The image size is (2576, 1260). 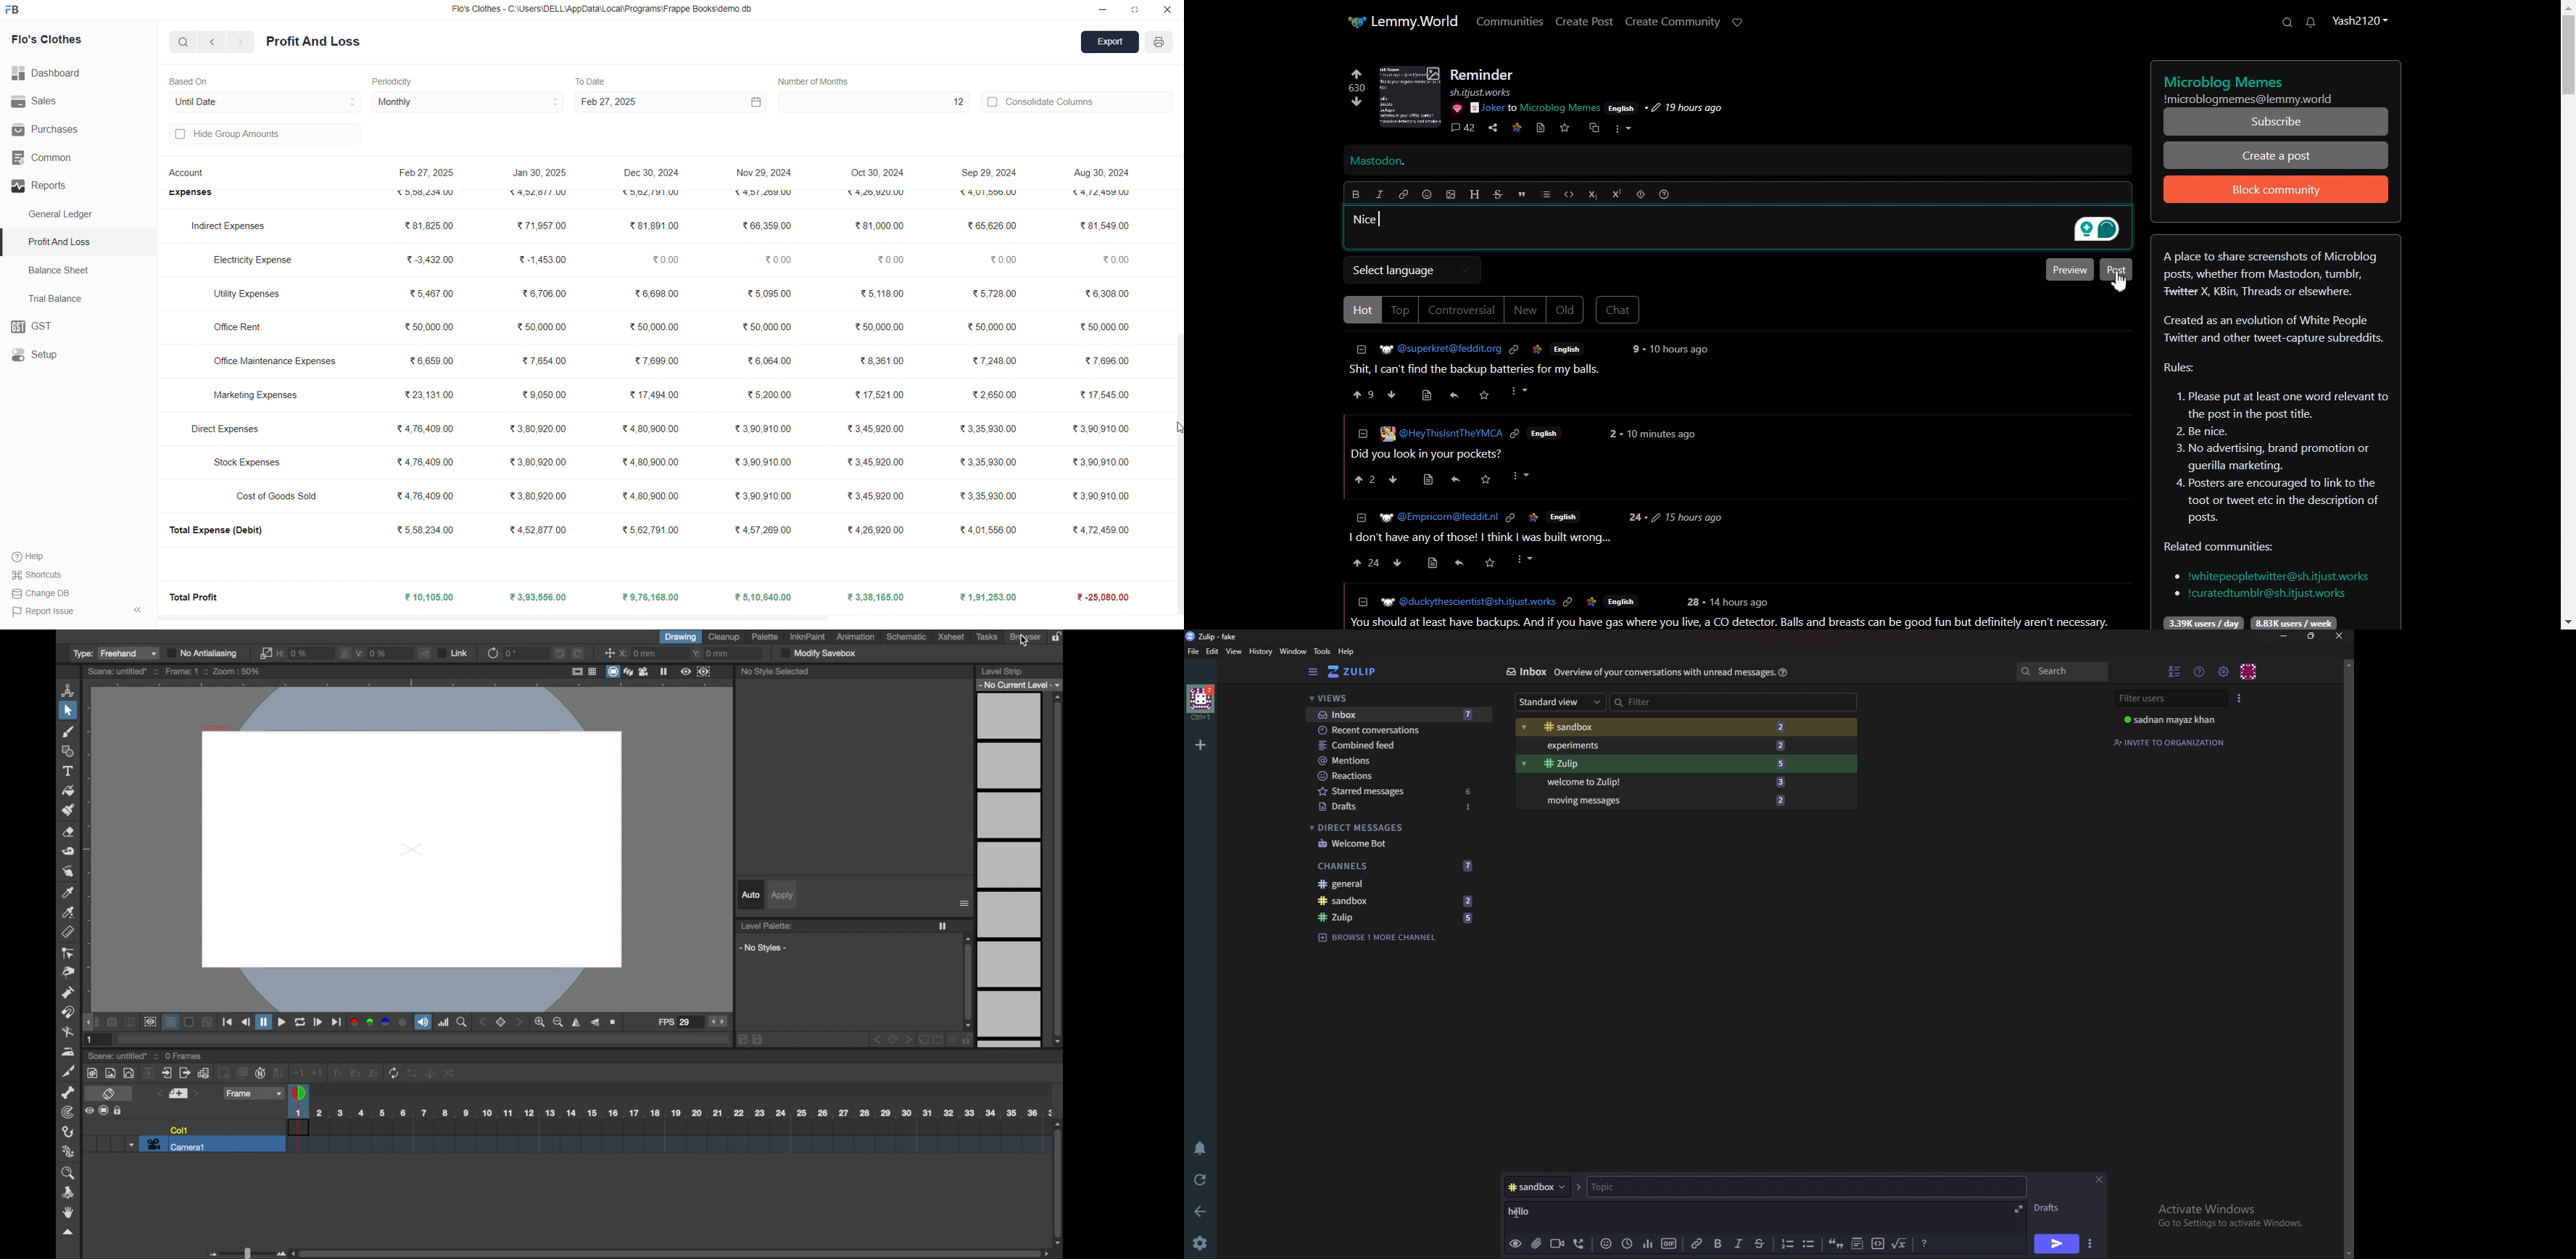 What do you see at coordinates (34, 556) in the screenshot?
I see `Help` at bounding box center [34, 556].